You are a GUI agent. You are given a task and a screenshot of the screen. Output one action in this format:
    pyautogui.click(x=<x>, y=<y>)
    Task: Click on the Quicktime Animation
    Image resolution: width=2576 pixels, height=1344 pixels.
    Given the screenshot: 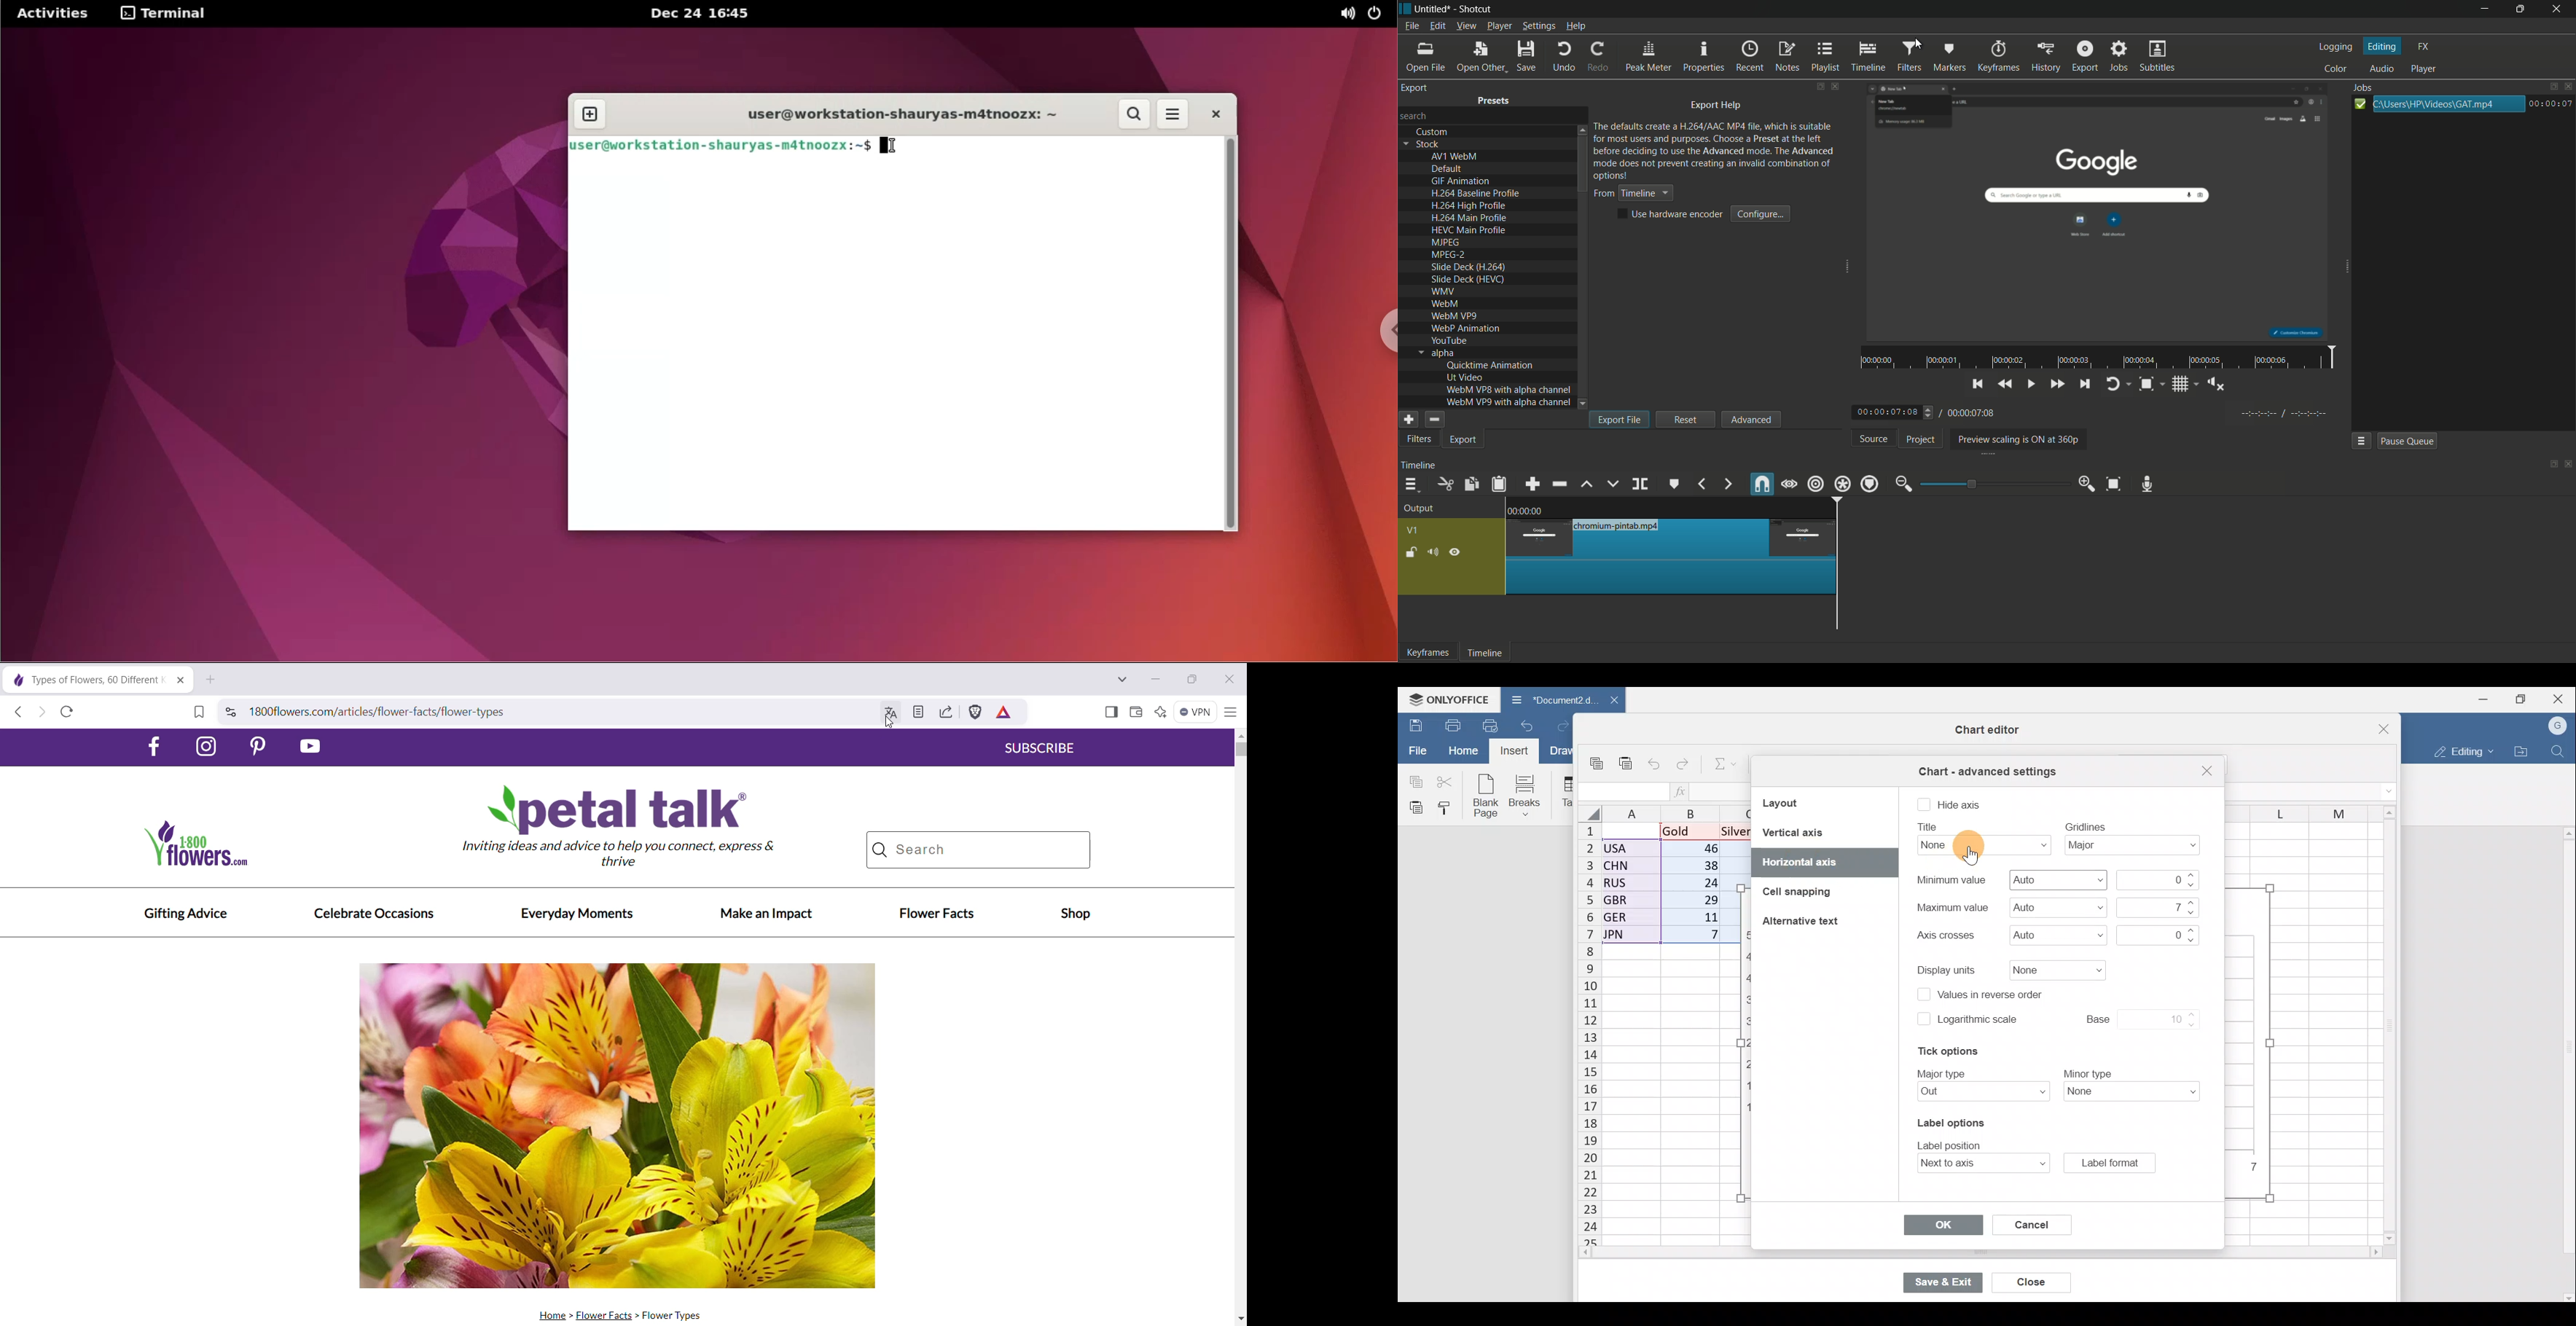 What is the action you would take?
    pyautogui.click(x=1496, y=365)
    